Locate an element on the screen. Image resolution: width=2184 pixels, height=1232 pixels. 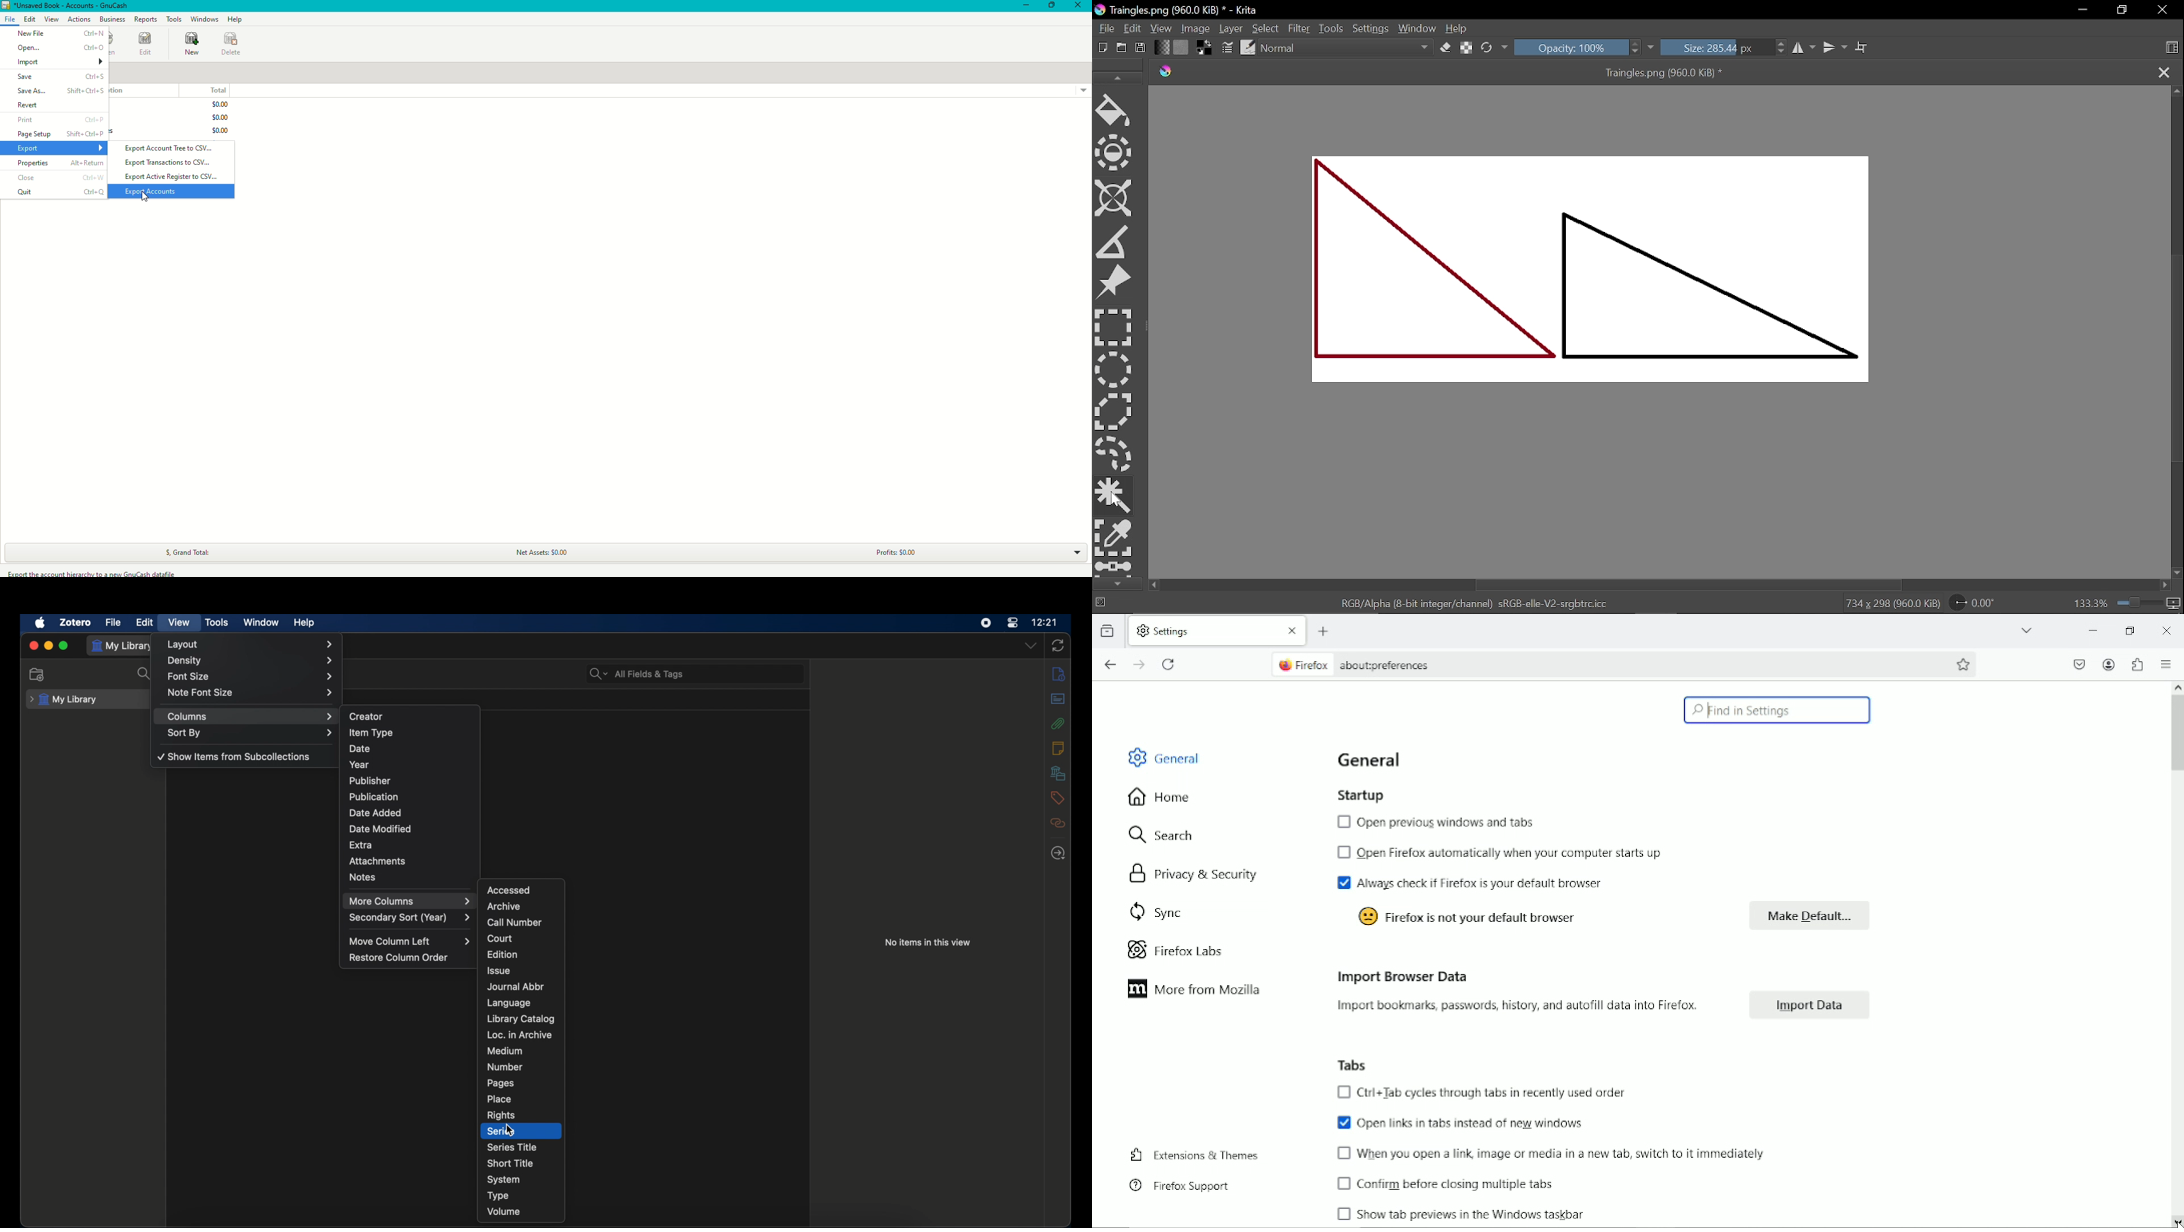
Net assets is located at coordinates (543, 553).